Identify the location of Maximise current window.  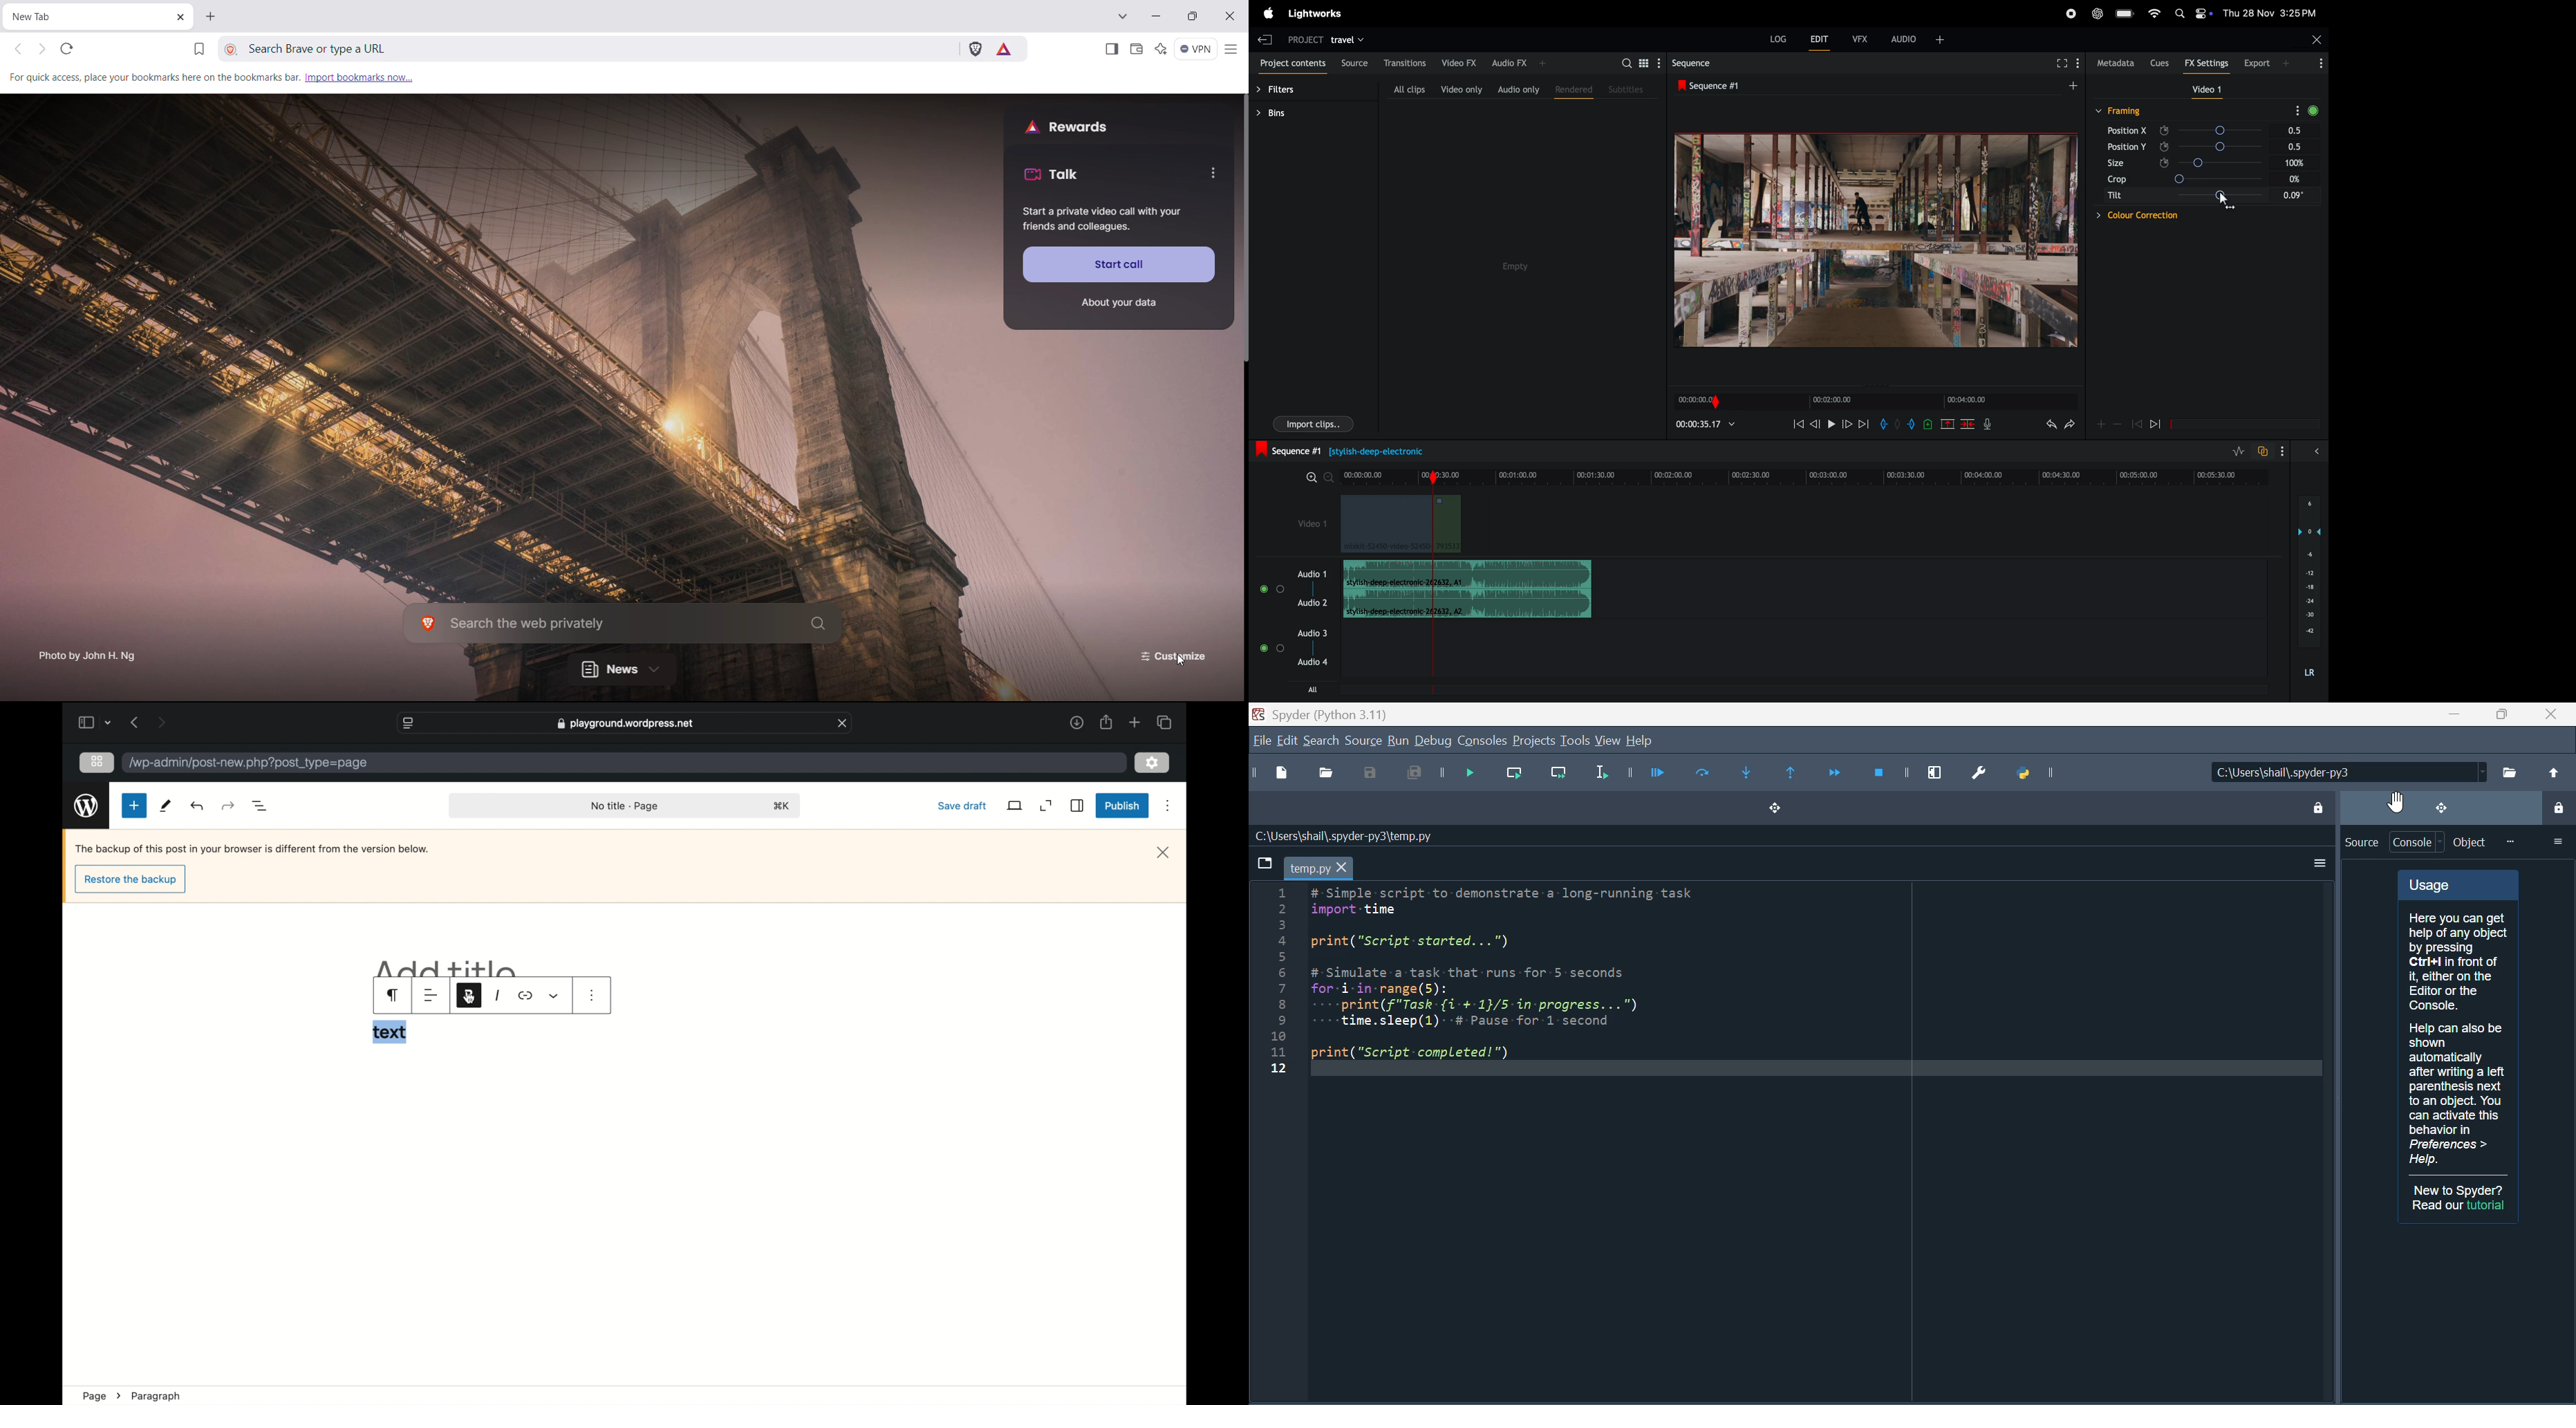
(1935, 769).